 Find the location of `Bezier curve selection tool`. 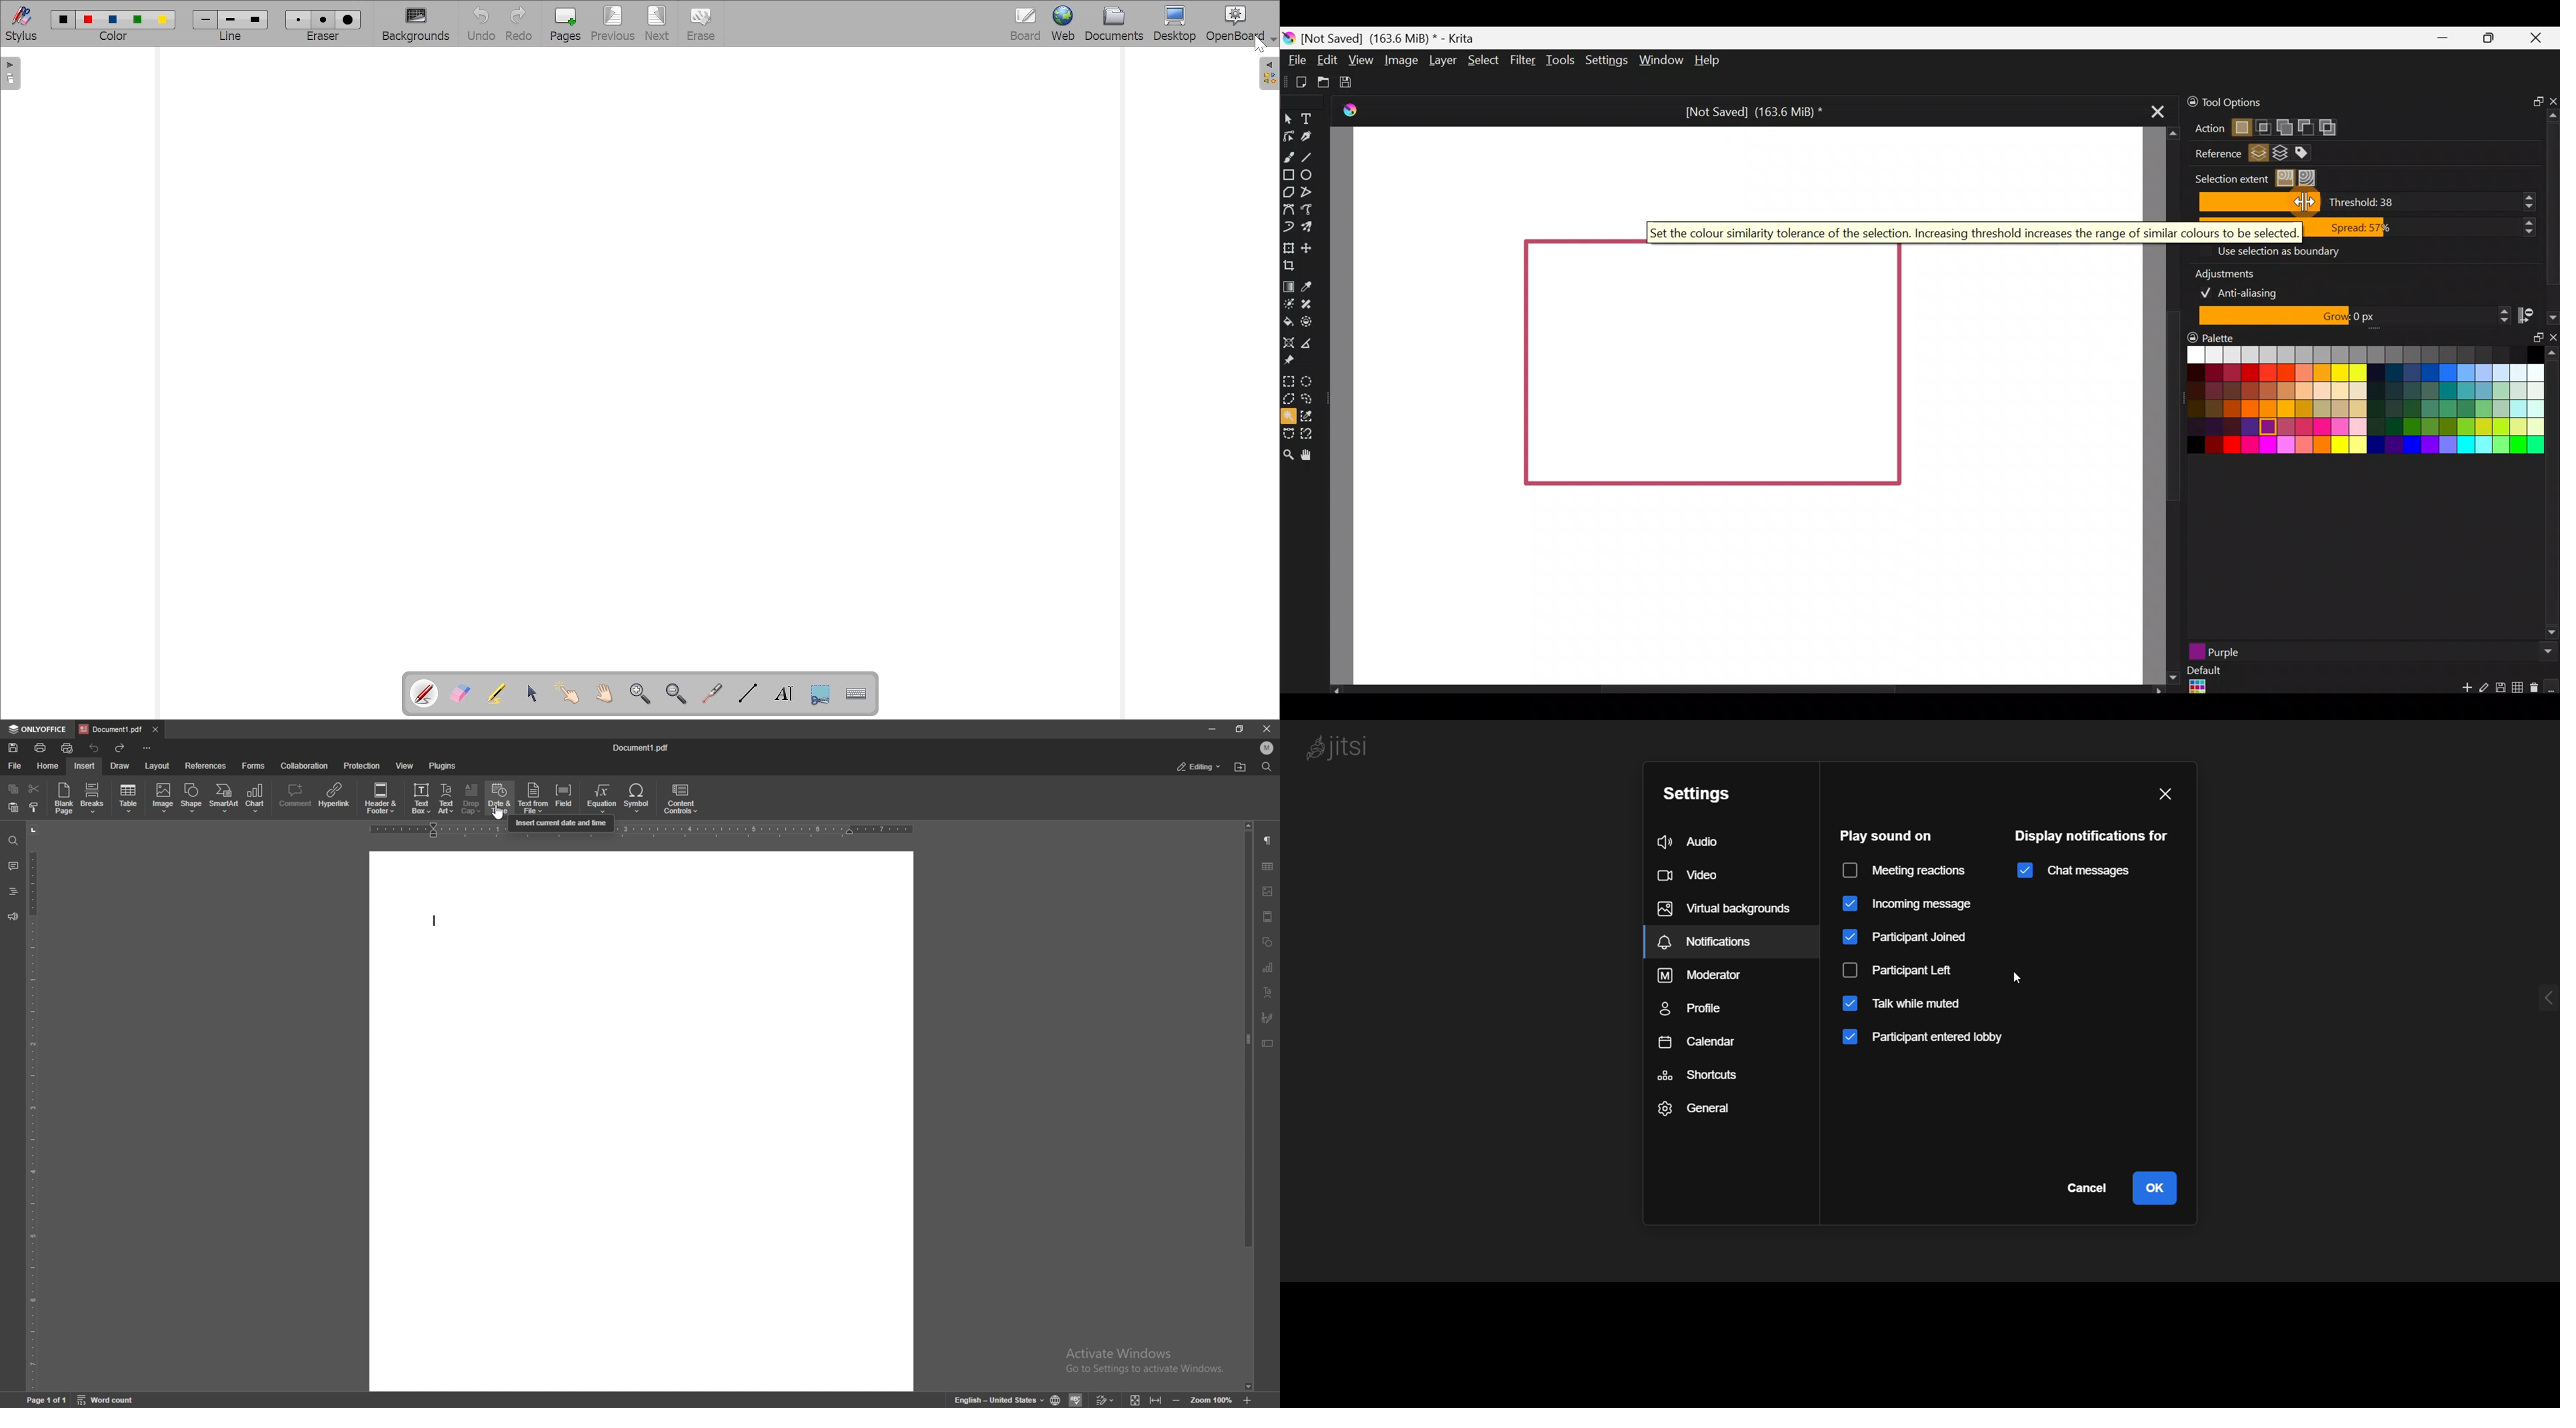

Bezier curve selection tool is located at coordinates (1288, 435).